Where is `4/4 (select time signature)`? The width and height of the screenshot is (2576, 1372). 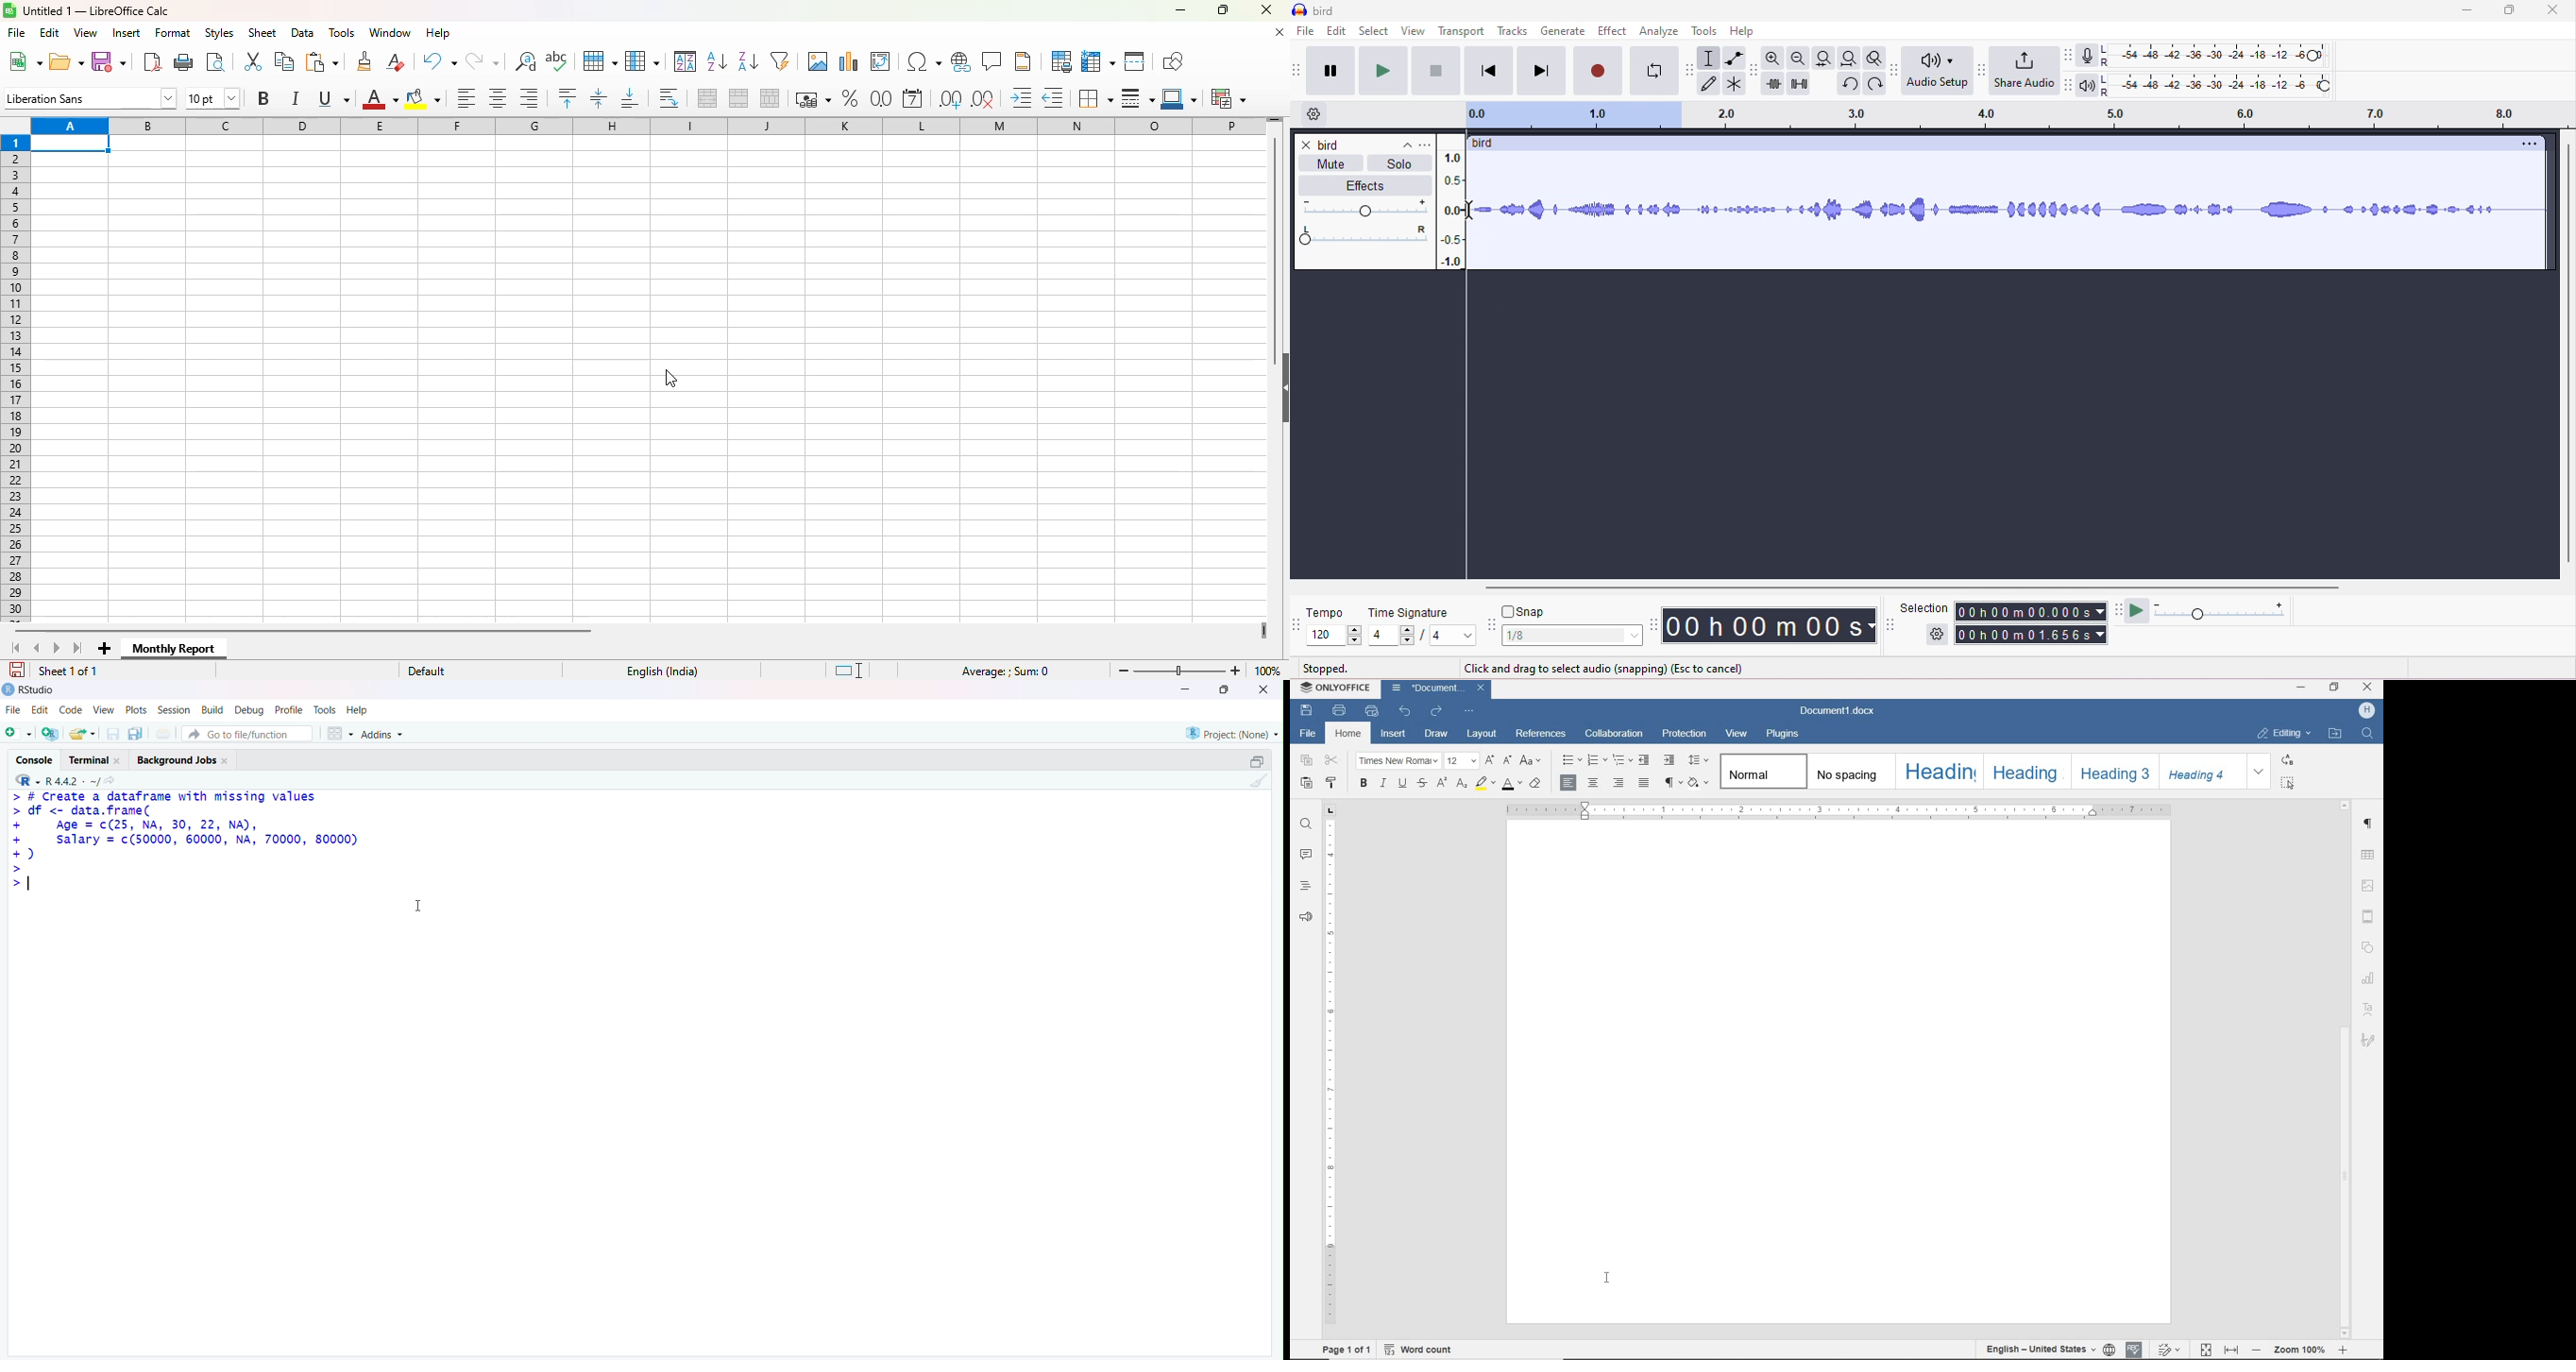 4/4 (select time signature) is located at coordinates (1422, 637).